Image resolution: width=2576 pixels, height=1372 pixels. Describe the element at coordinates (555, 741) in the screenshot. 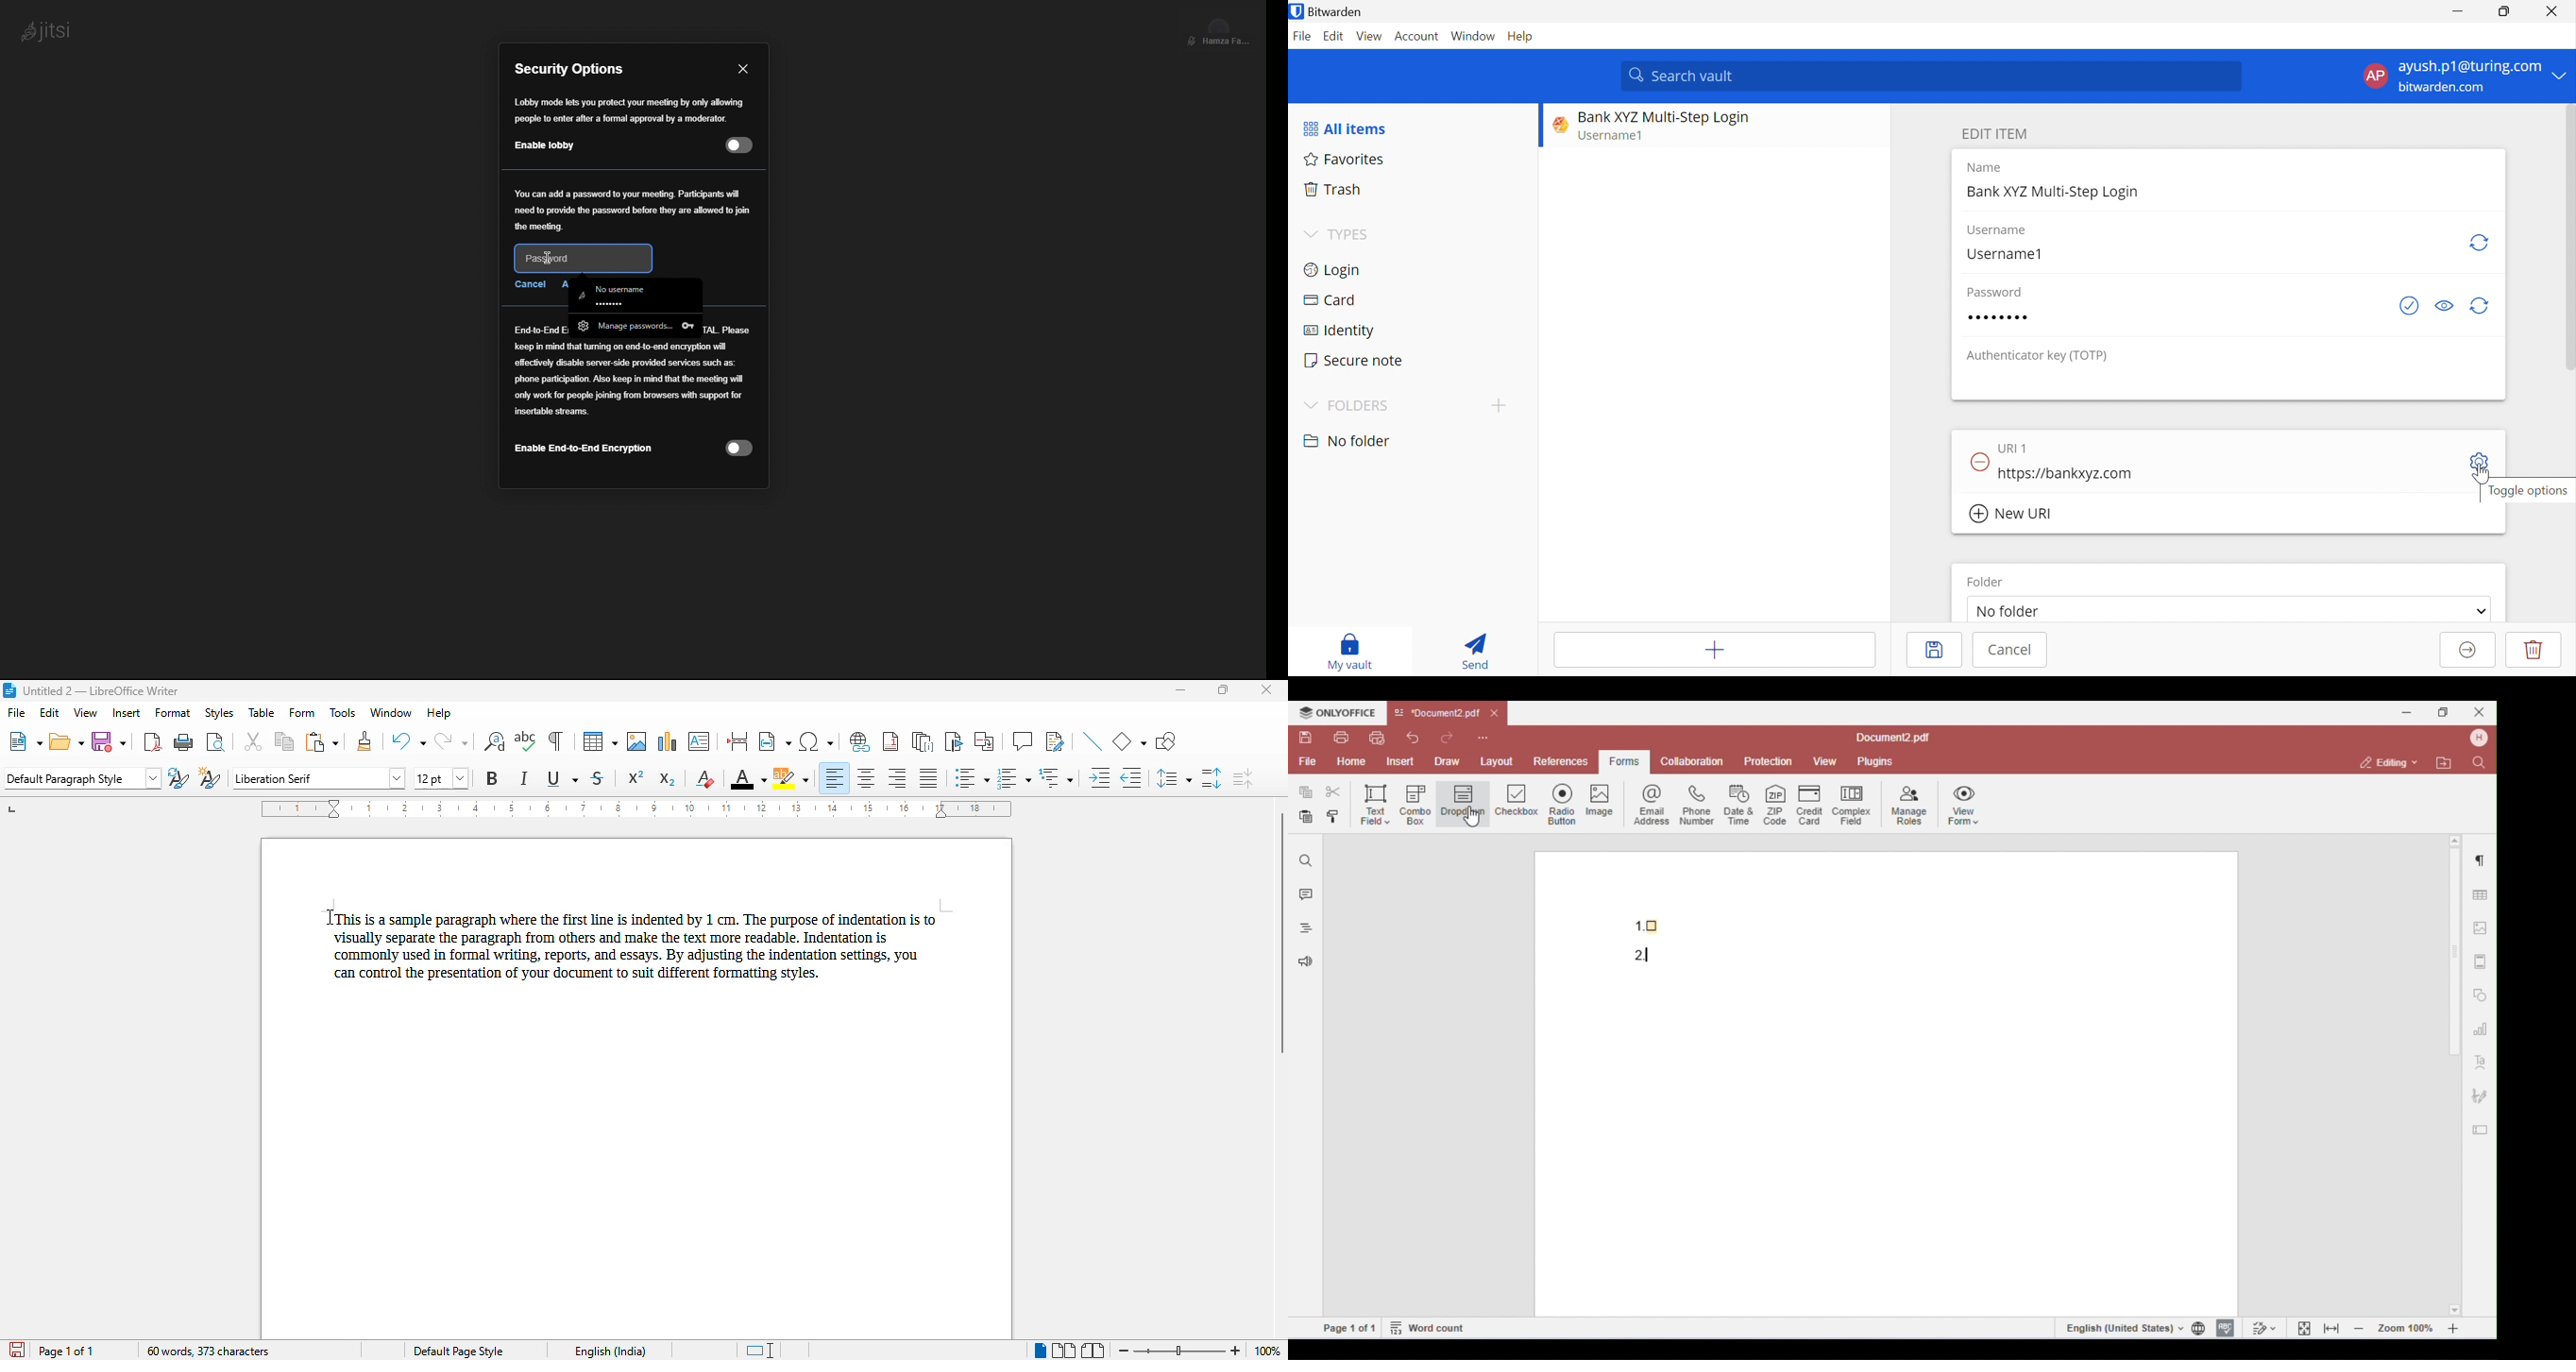

I see `toggle formatting marks` at that location.